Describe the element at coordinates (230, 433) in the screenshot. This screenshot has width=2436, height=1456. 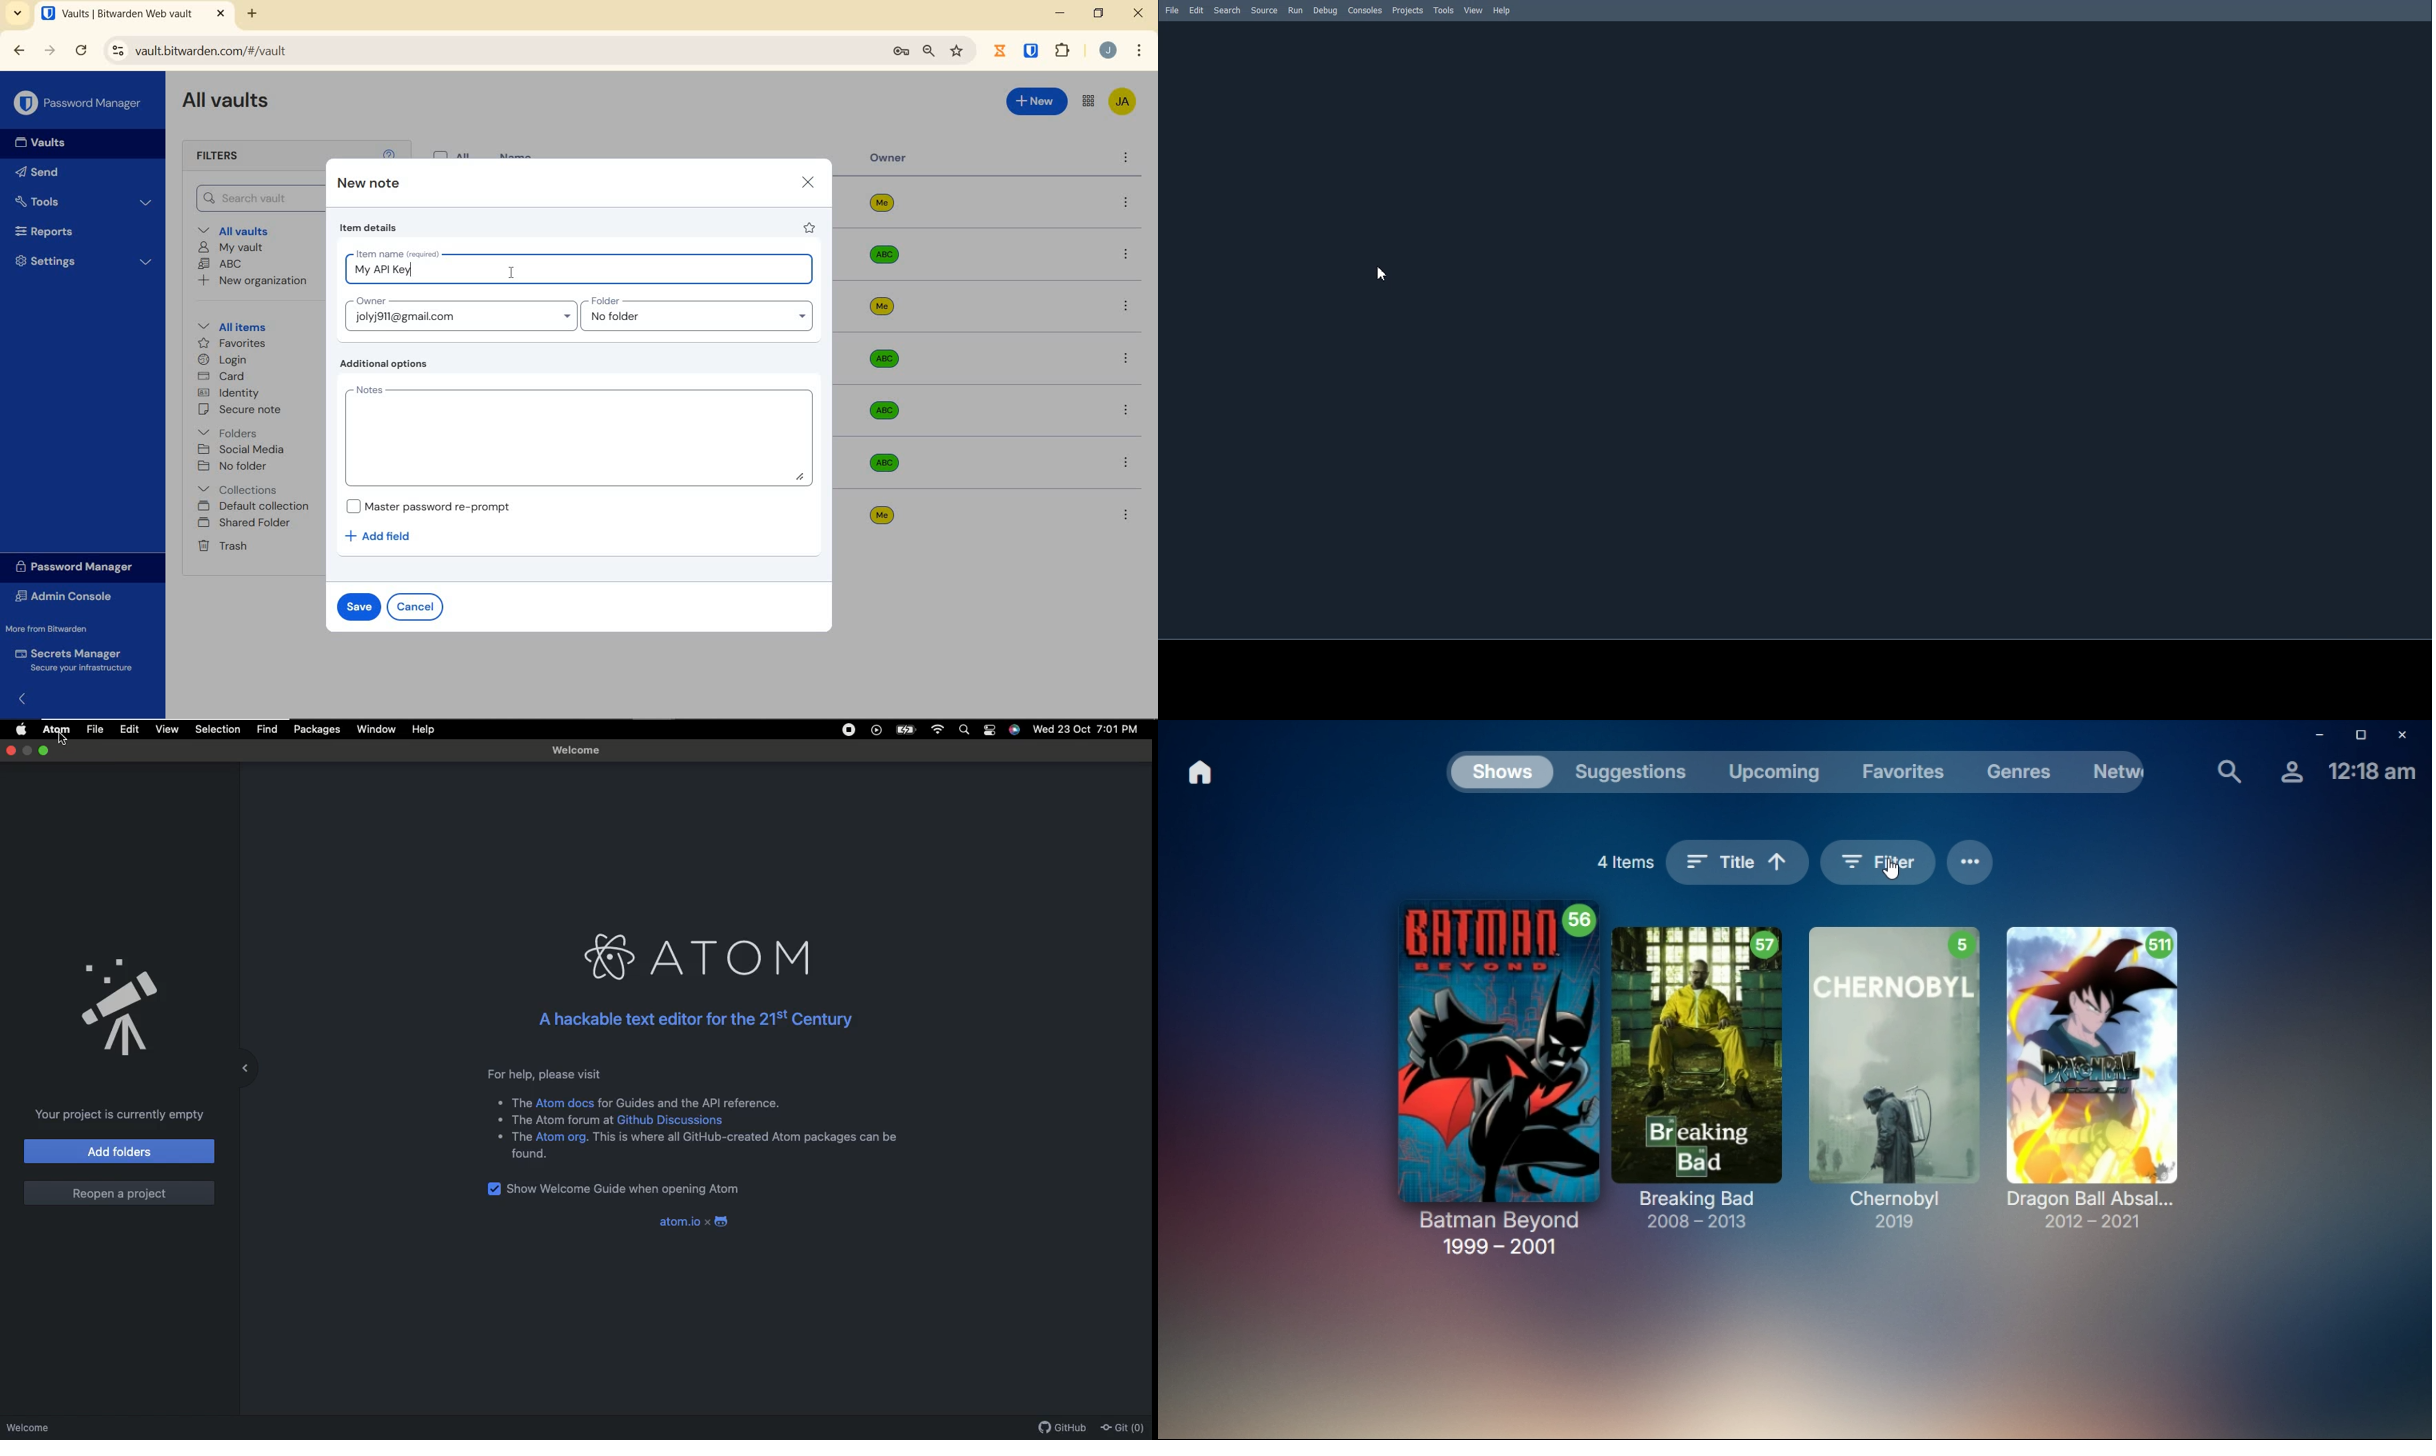
I see `folders` at that location.